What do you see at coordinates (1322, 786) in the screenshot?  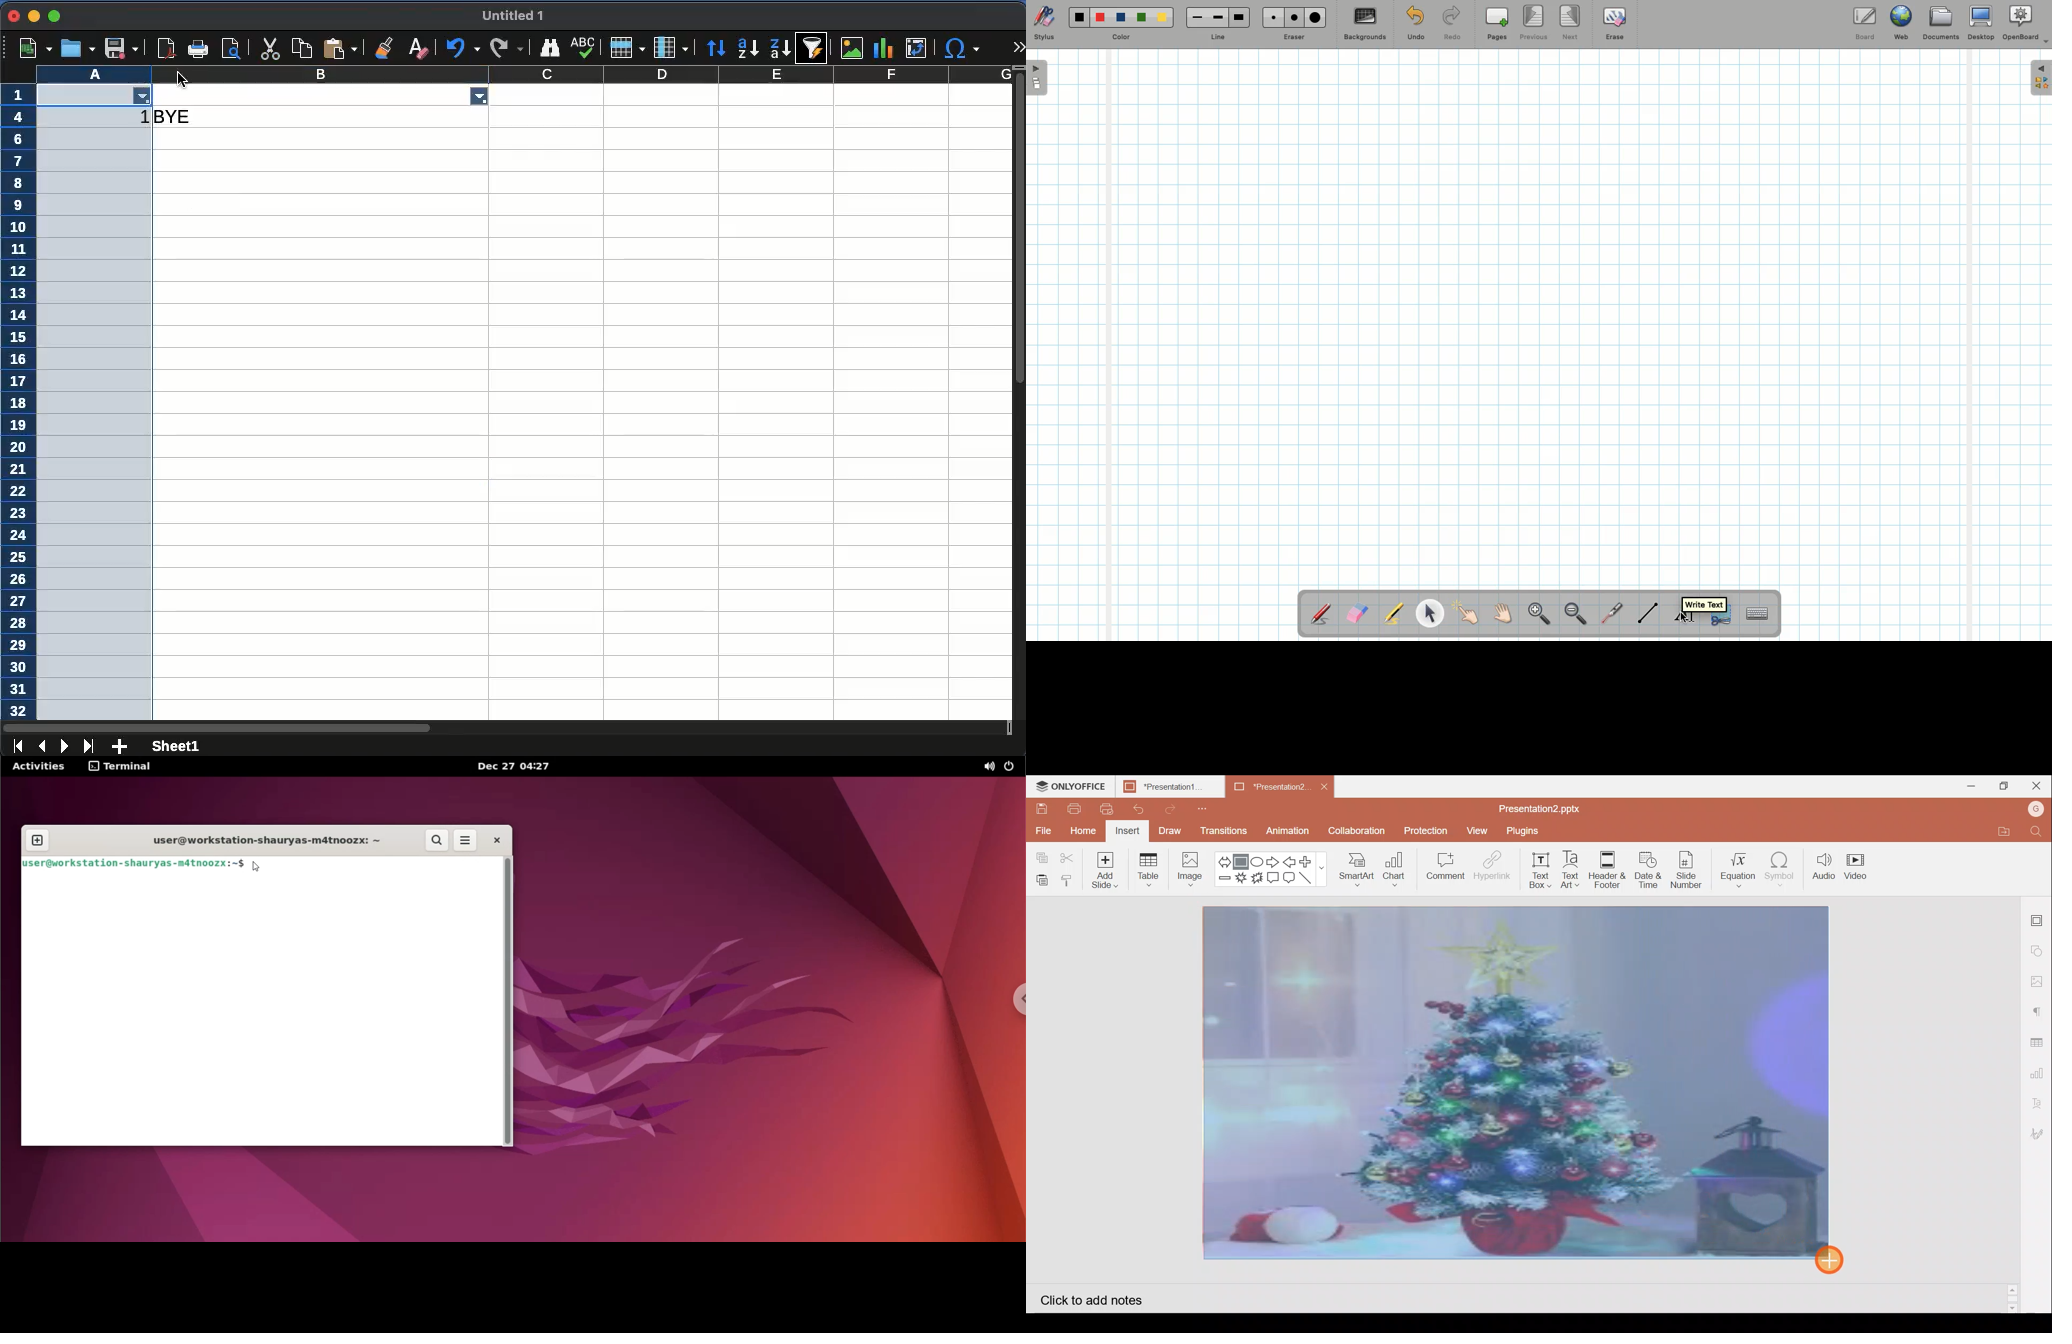 I see `Close document` at bounding box center [1322, 786].